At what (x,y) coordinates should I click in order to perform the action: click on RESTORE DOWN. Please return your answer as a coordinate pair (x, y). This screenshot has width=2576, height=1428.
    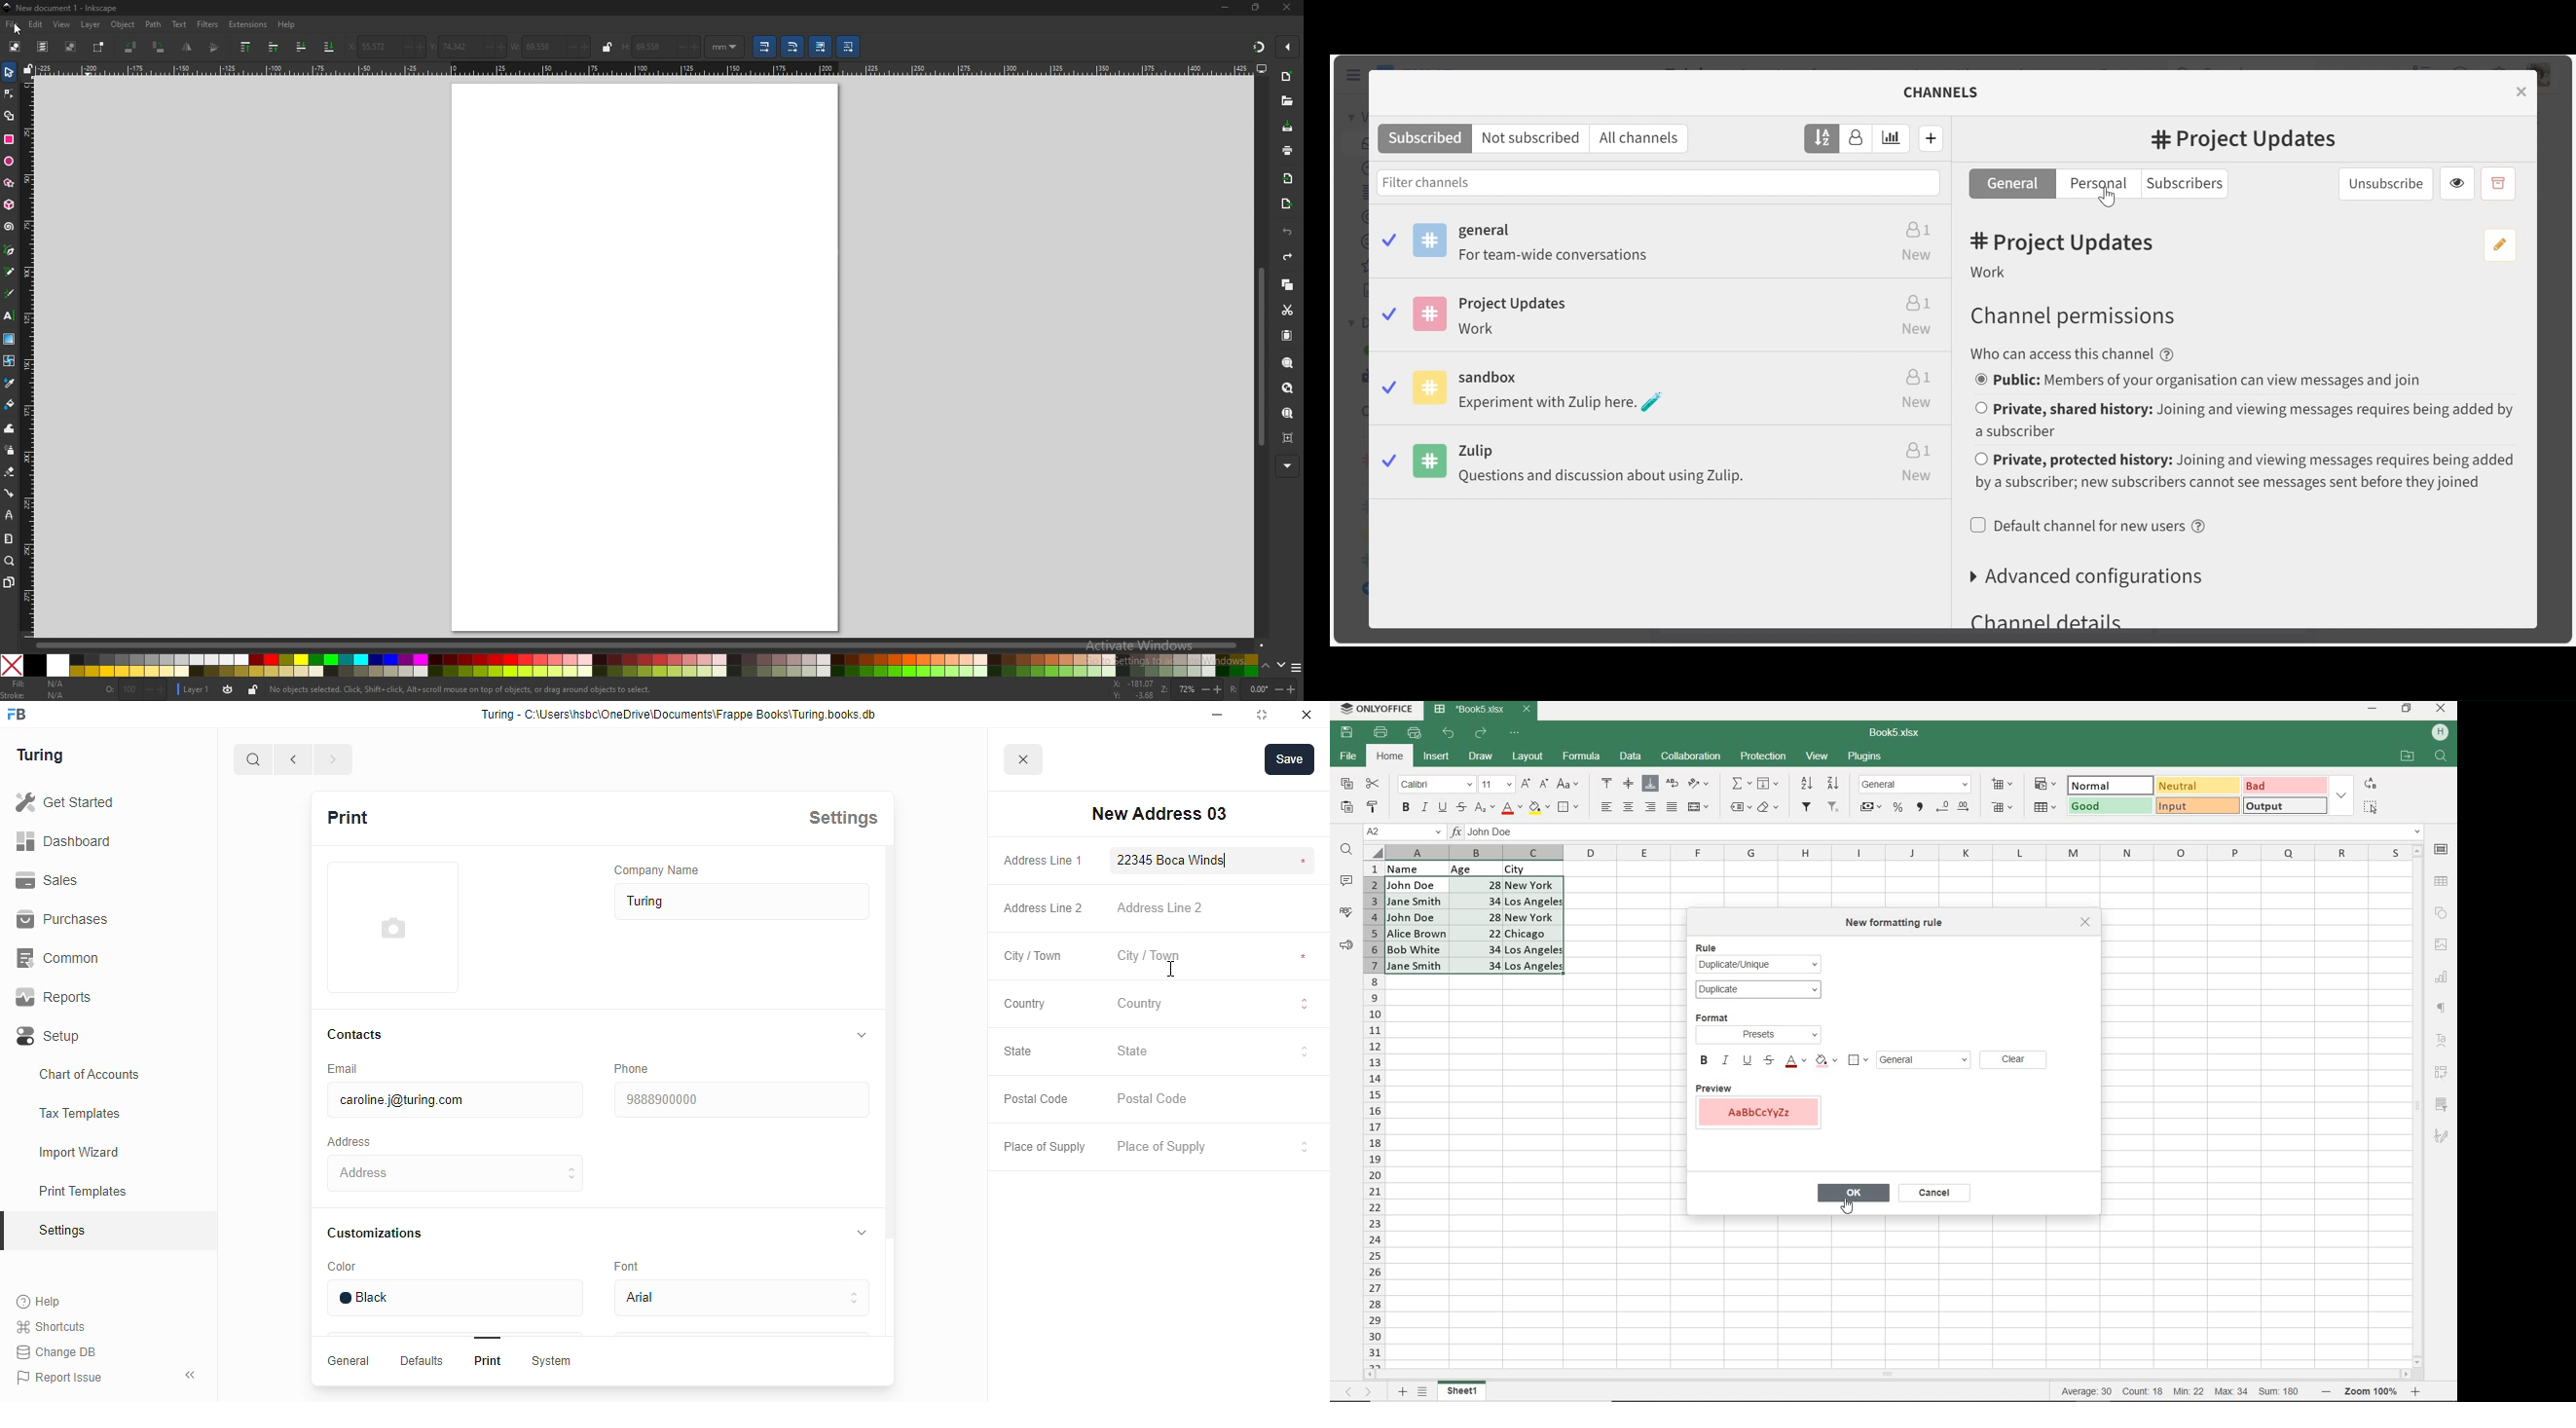
    Looking at the image, I should click on (2409, 708).